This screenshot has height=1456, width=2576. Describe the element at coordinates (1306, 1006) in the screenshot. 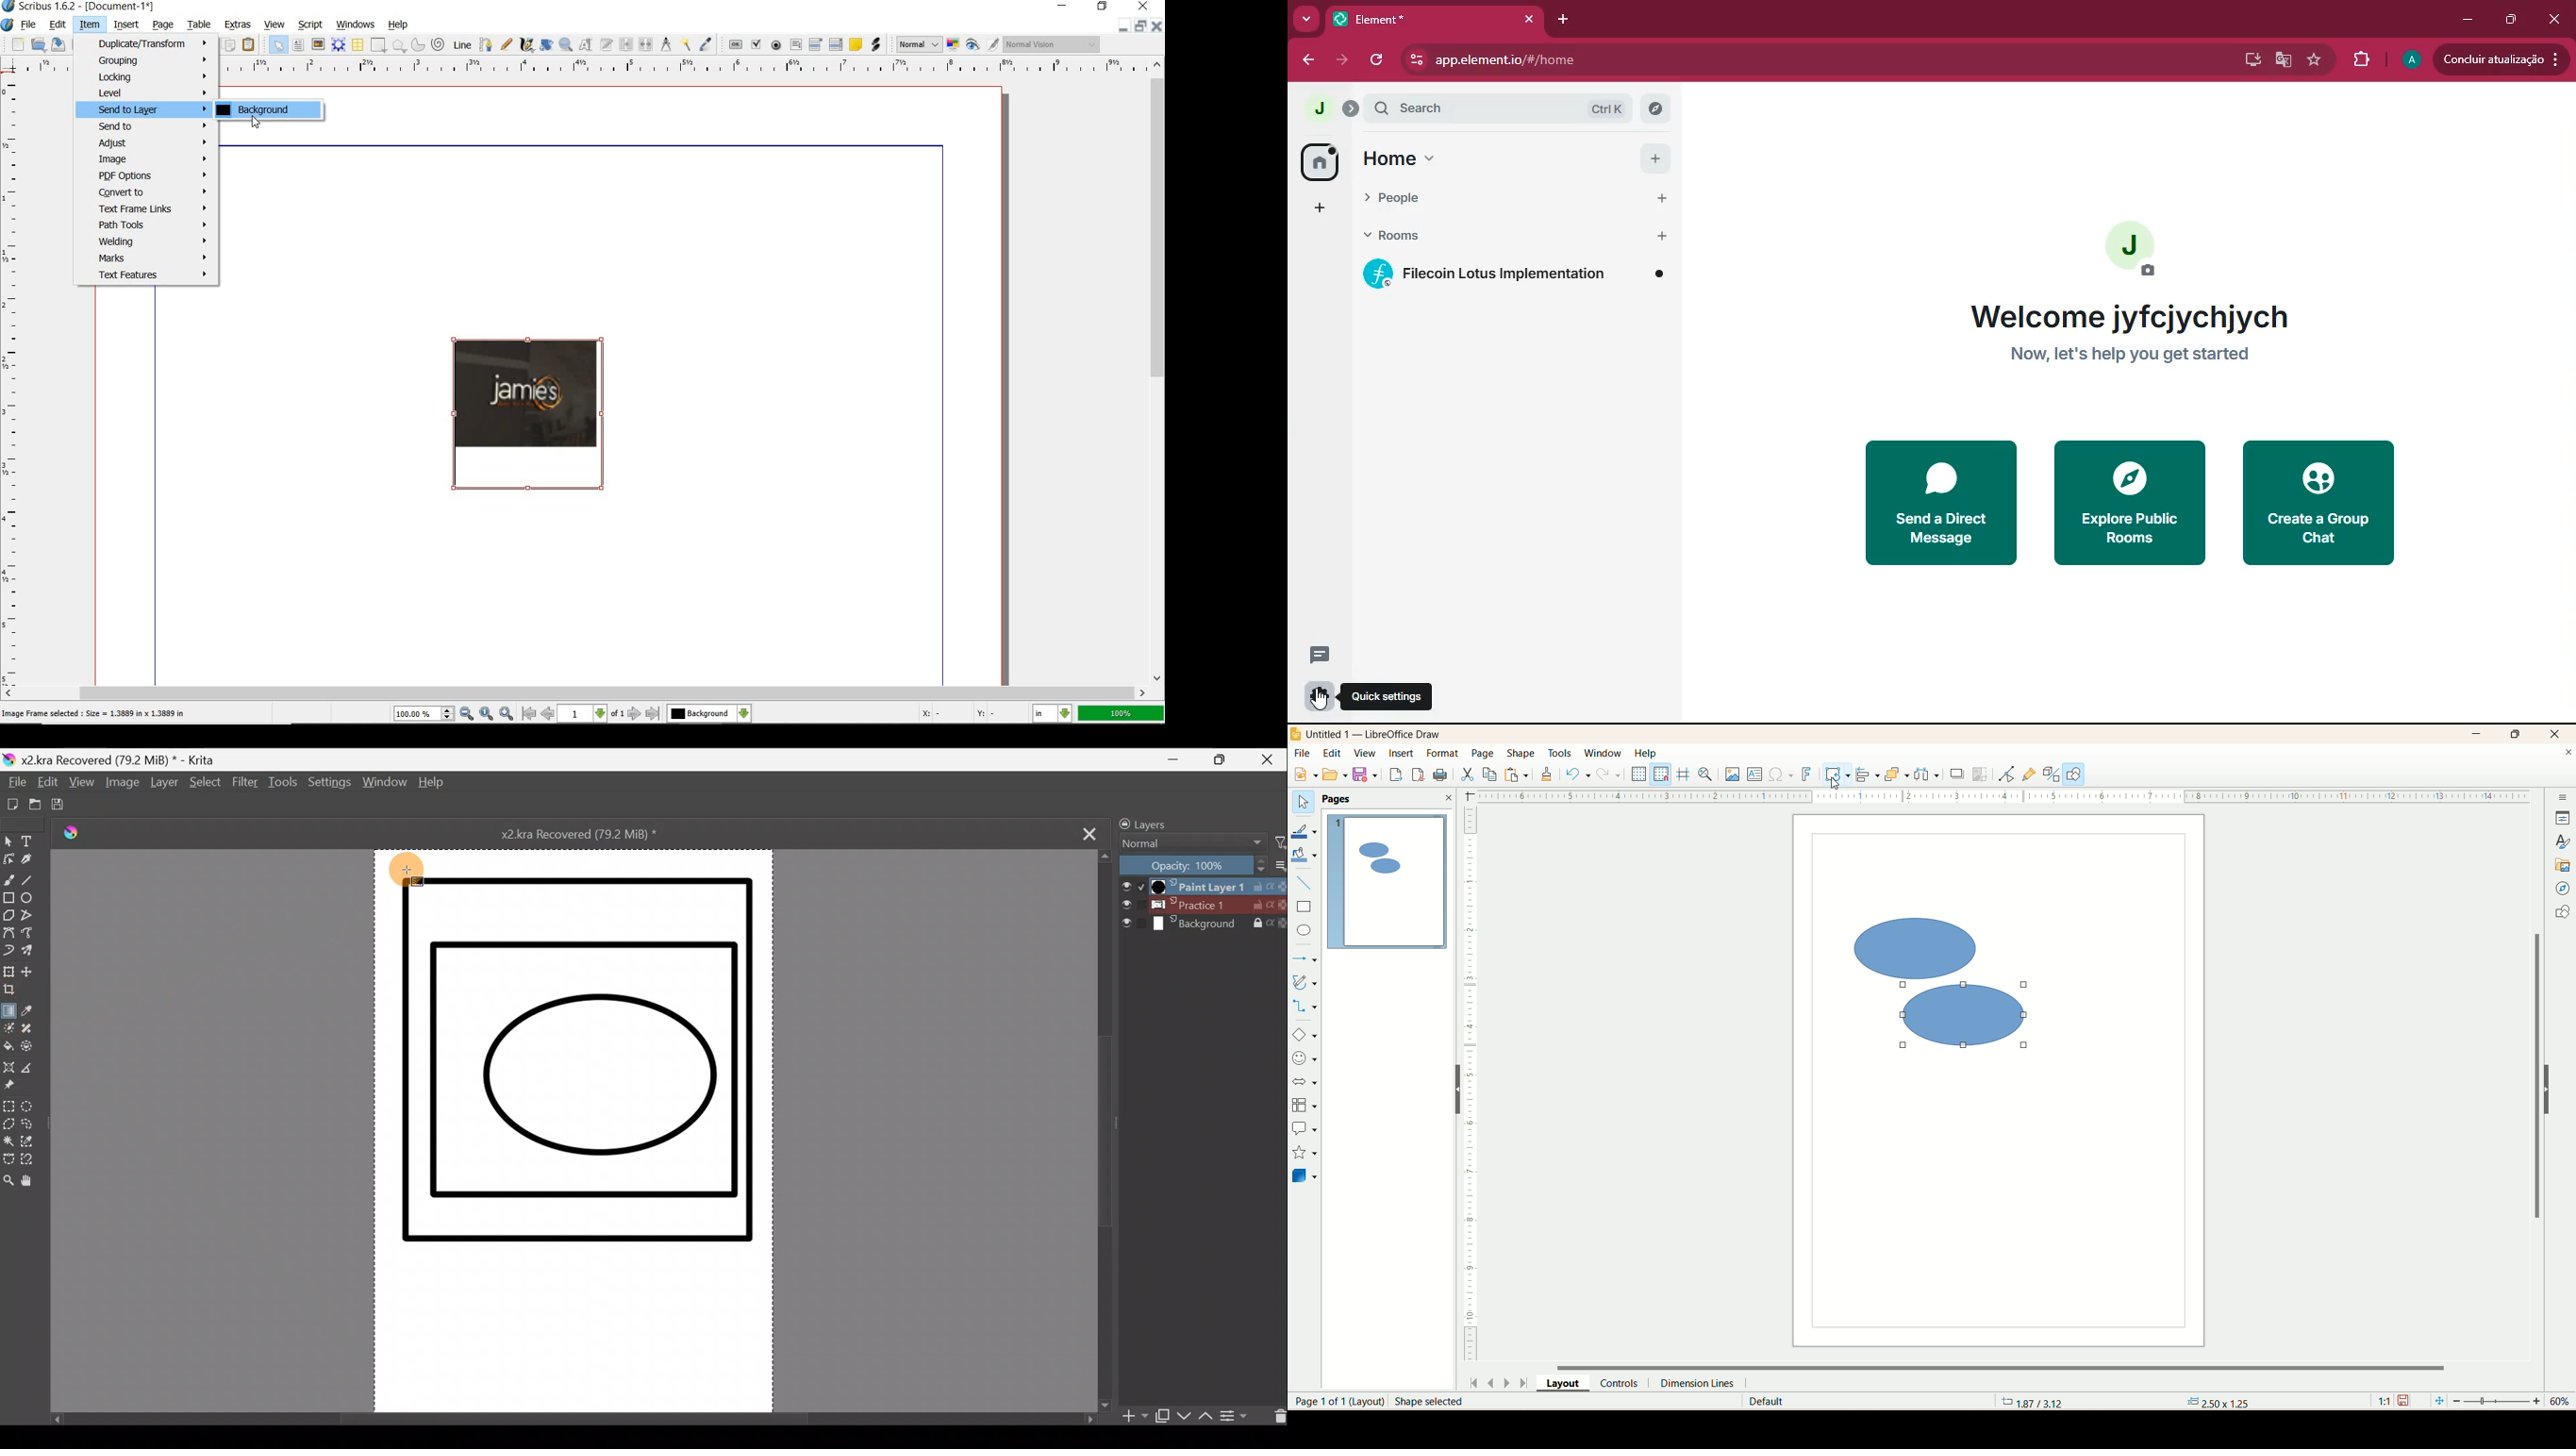

I see `connectors` at that location.